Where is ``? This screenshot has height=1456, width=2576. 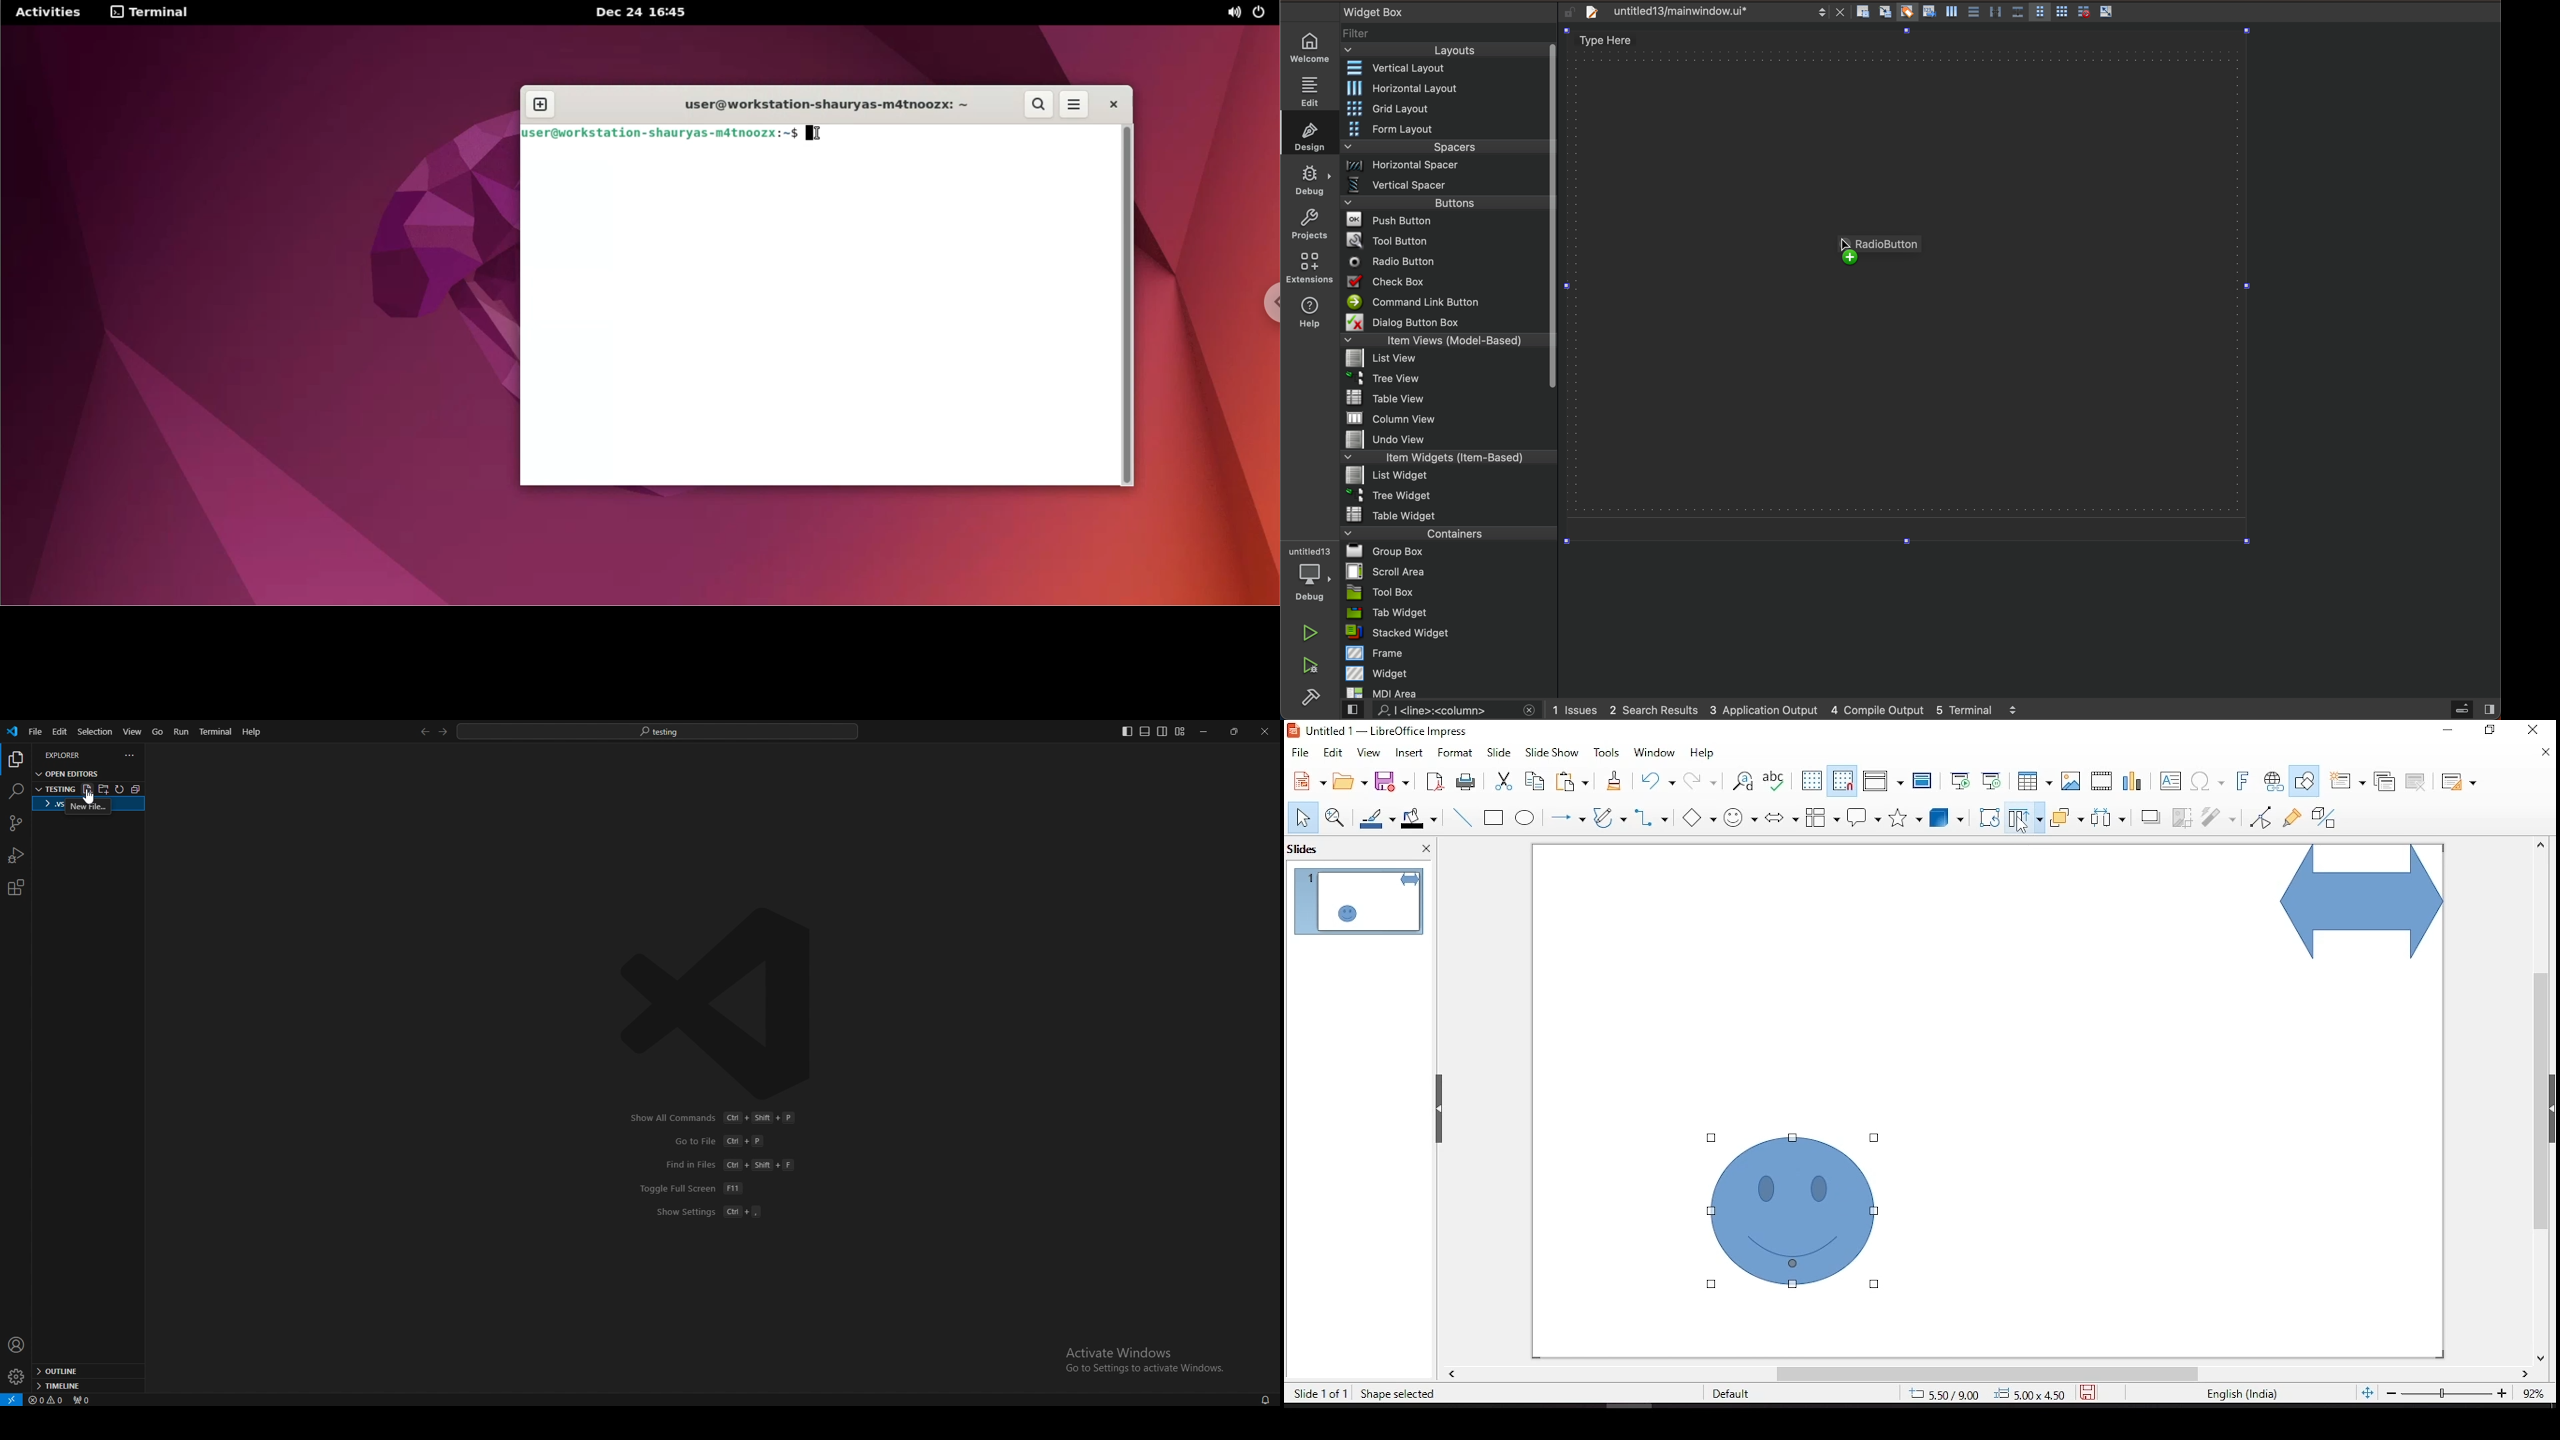
 is located at coordinates (2062, 13).